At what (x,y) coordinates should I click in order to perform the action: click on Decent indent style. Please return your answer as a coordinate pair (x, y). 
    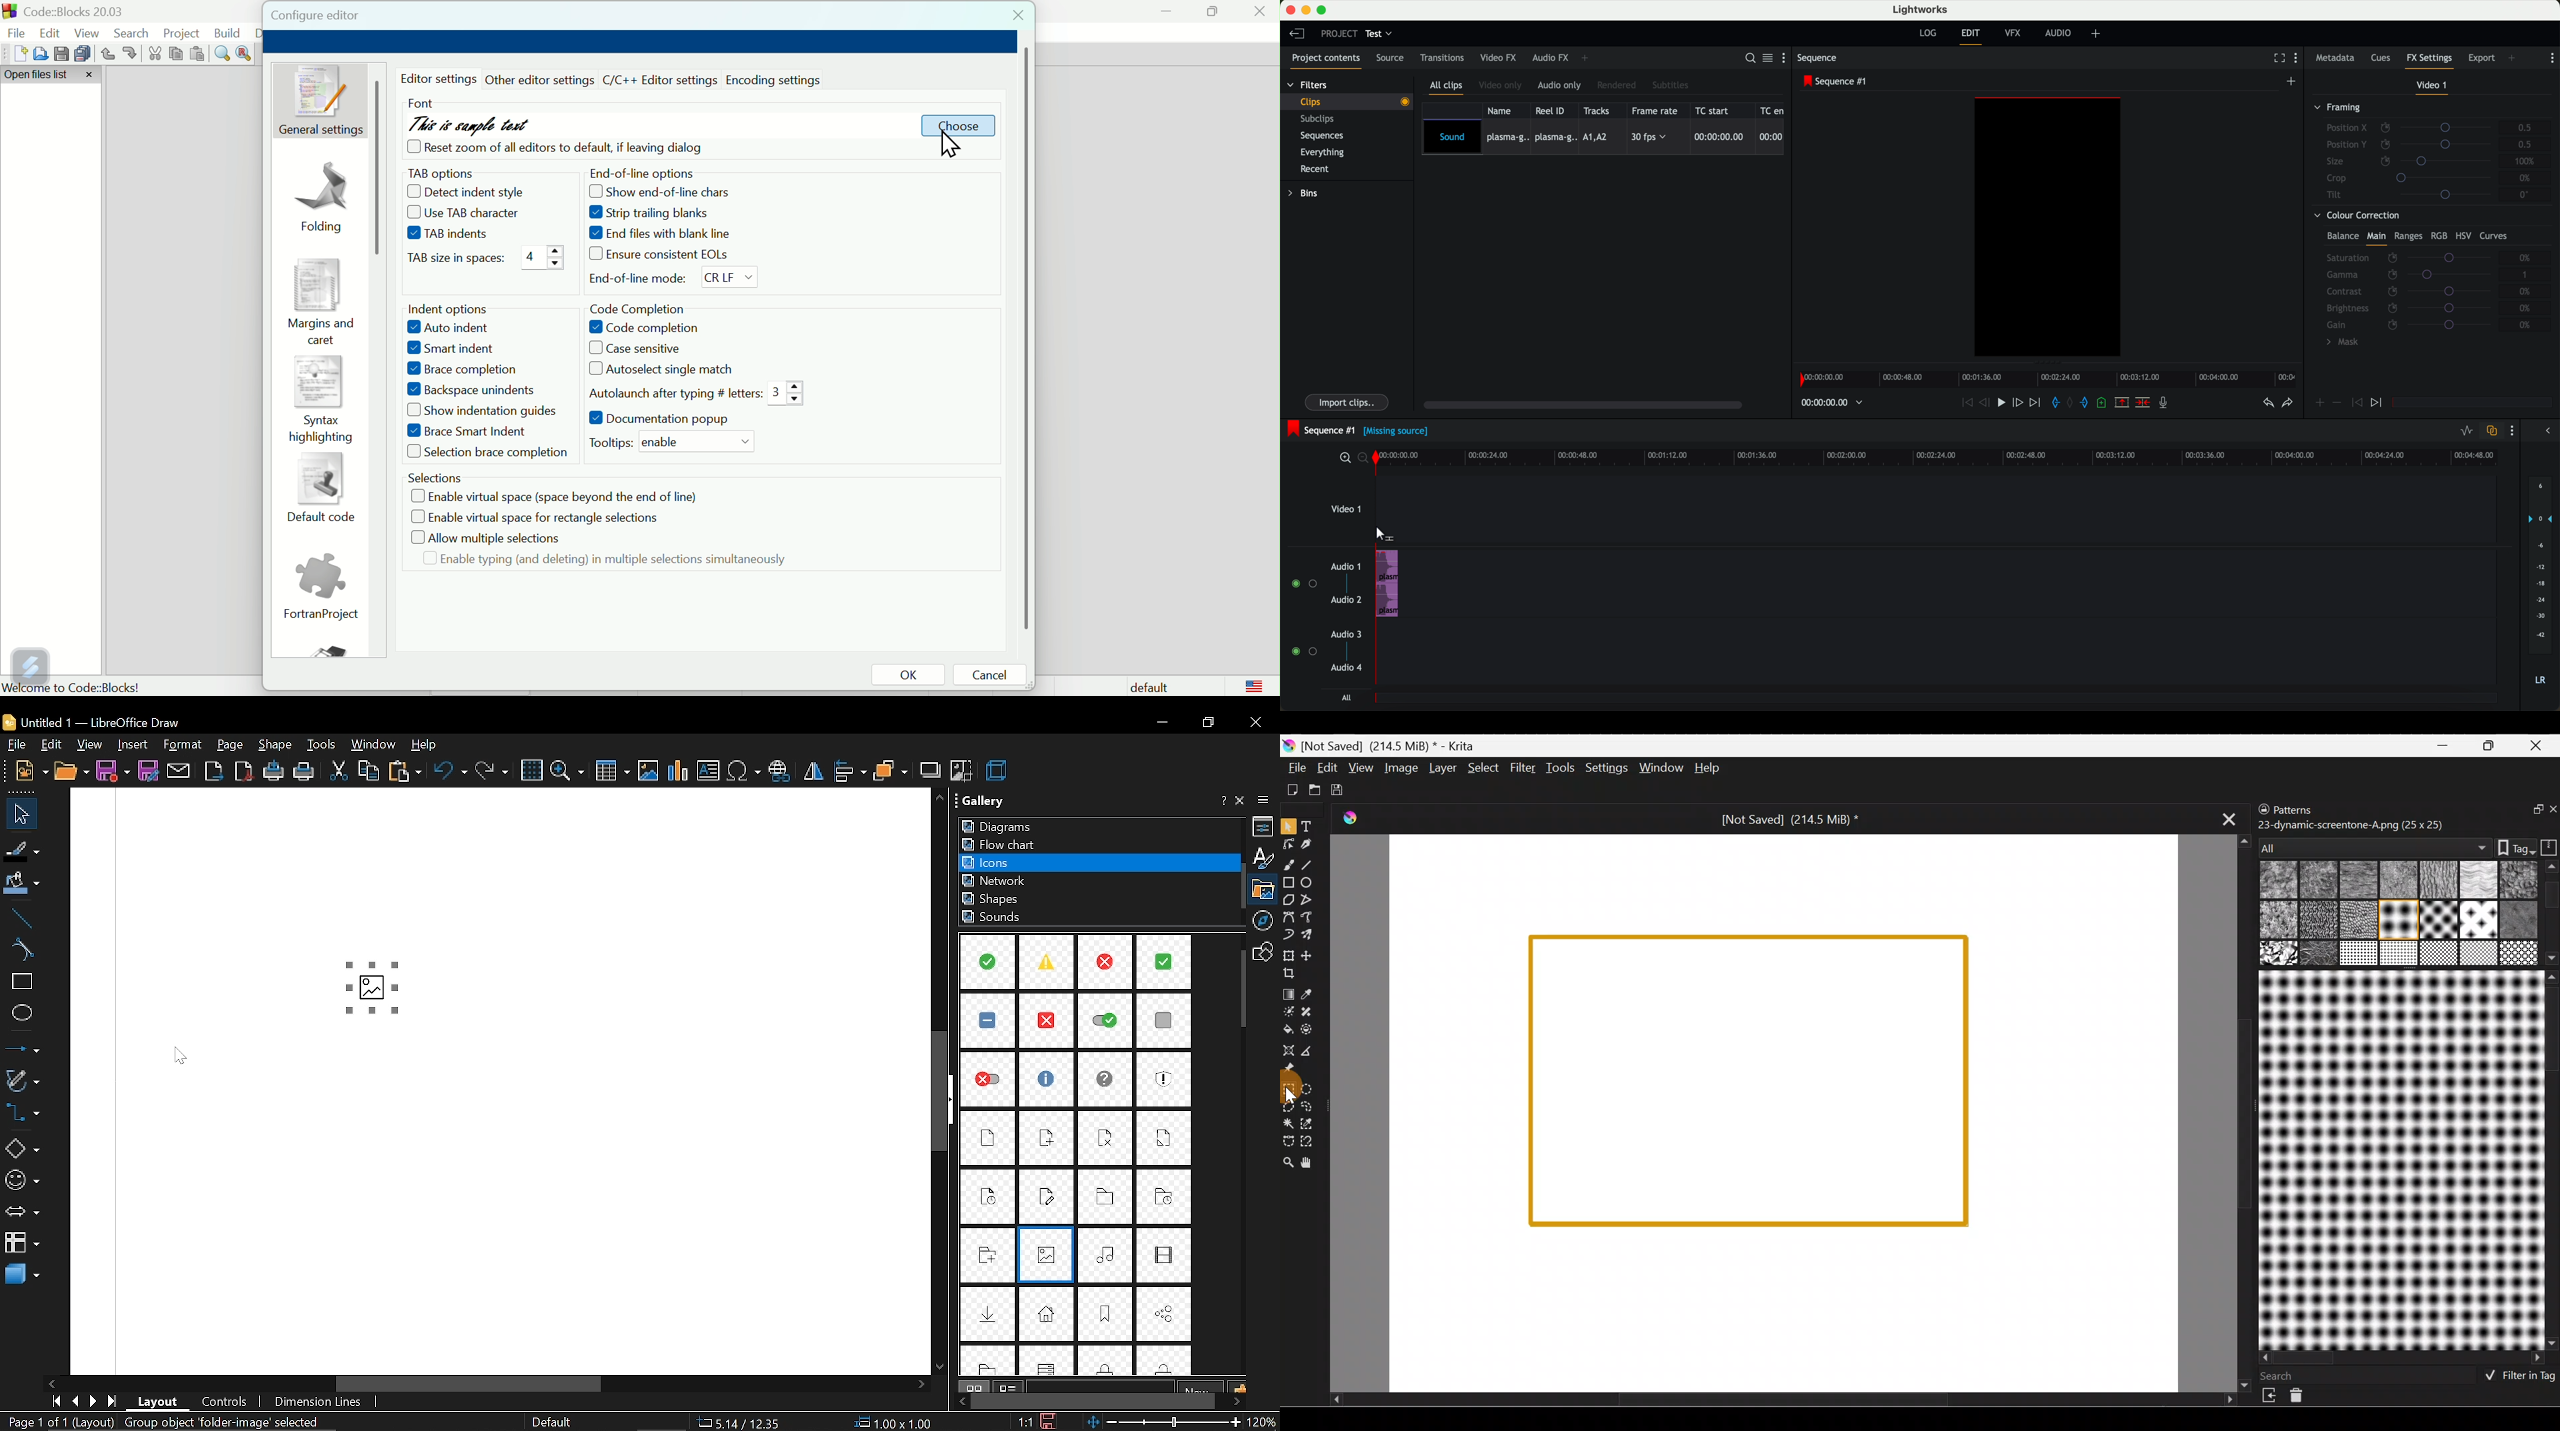
    Looking at the image, I should click on (461, 189).